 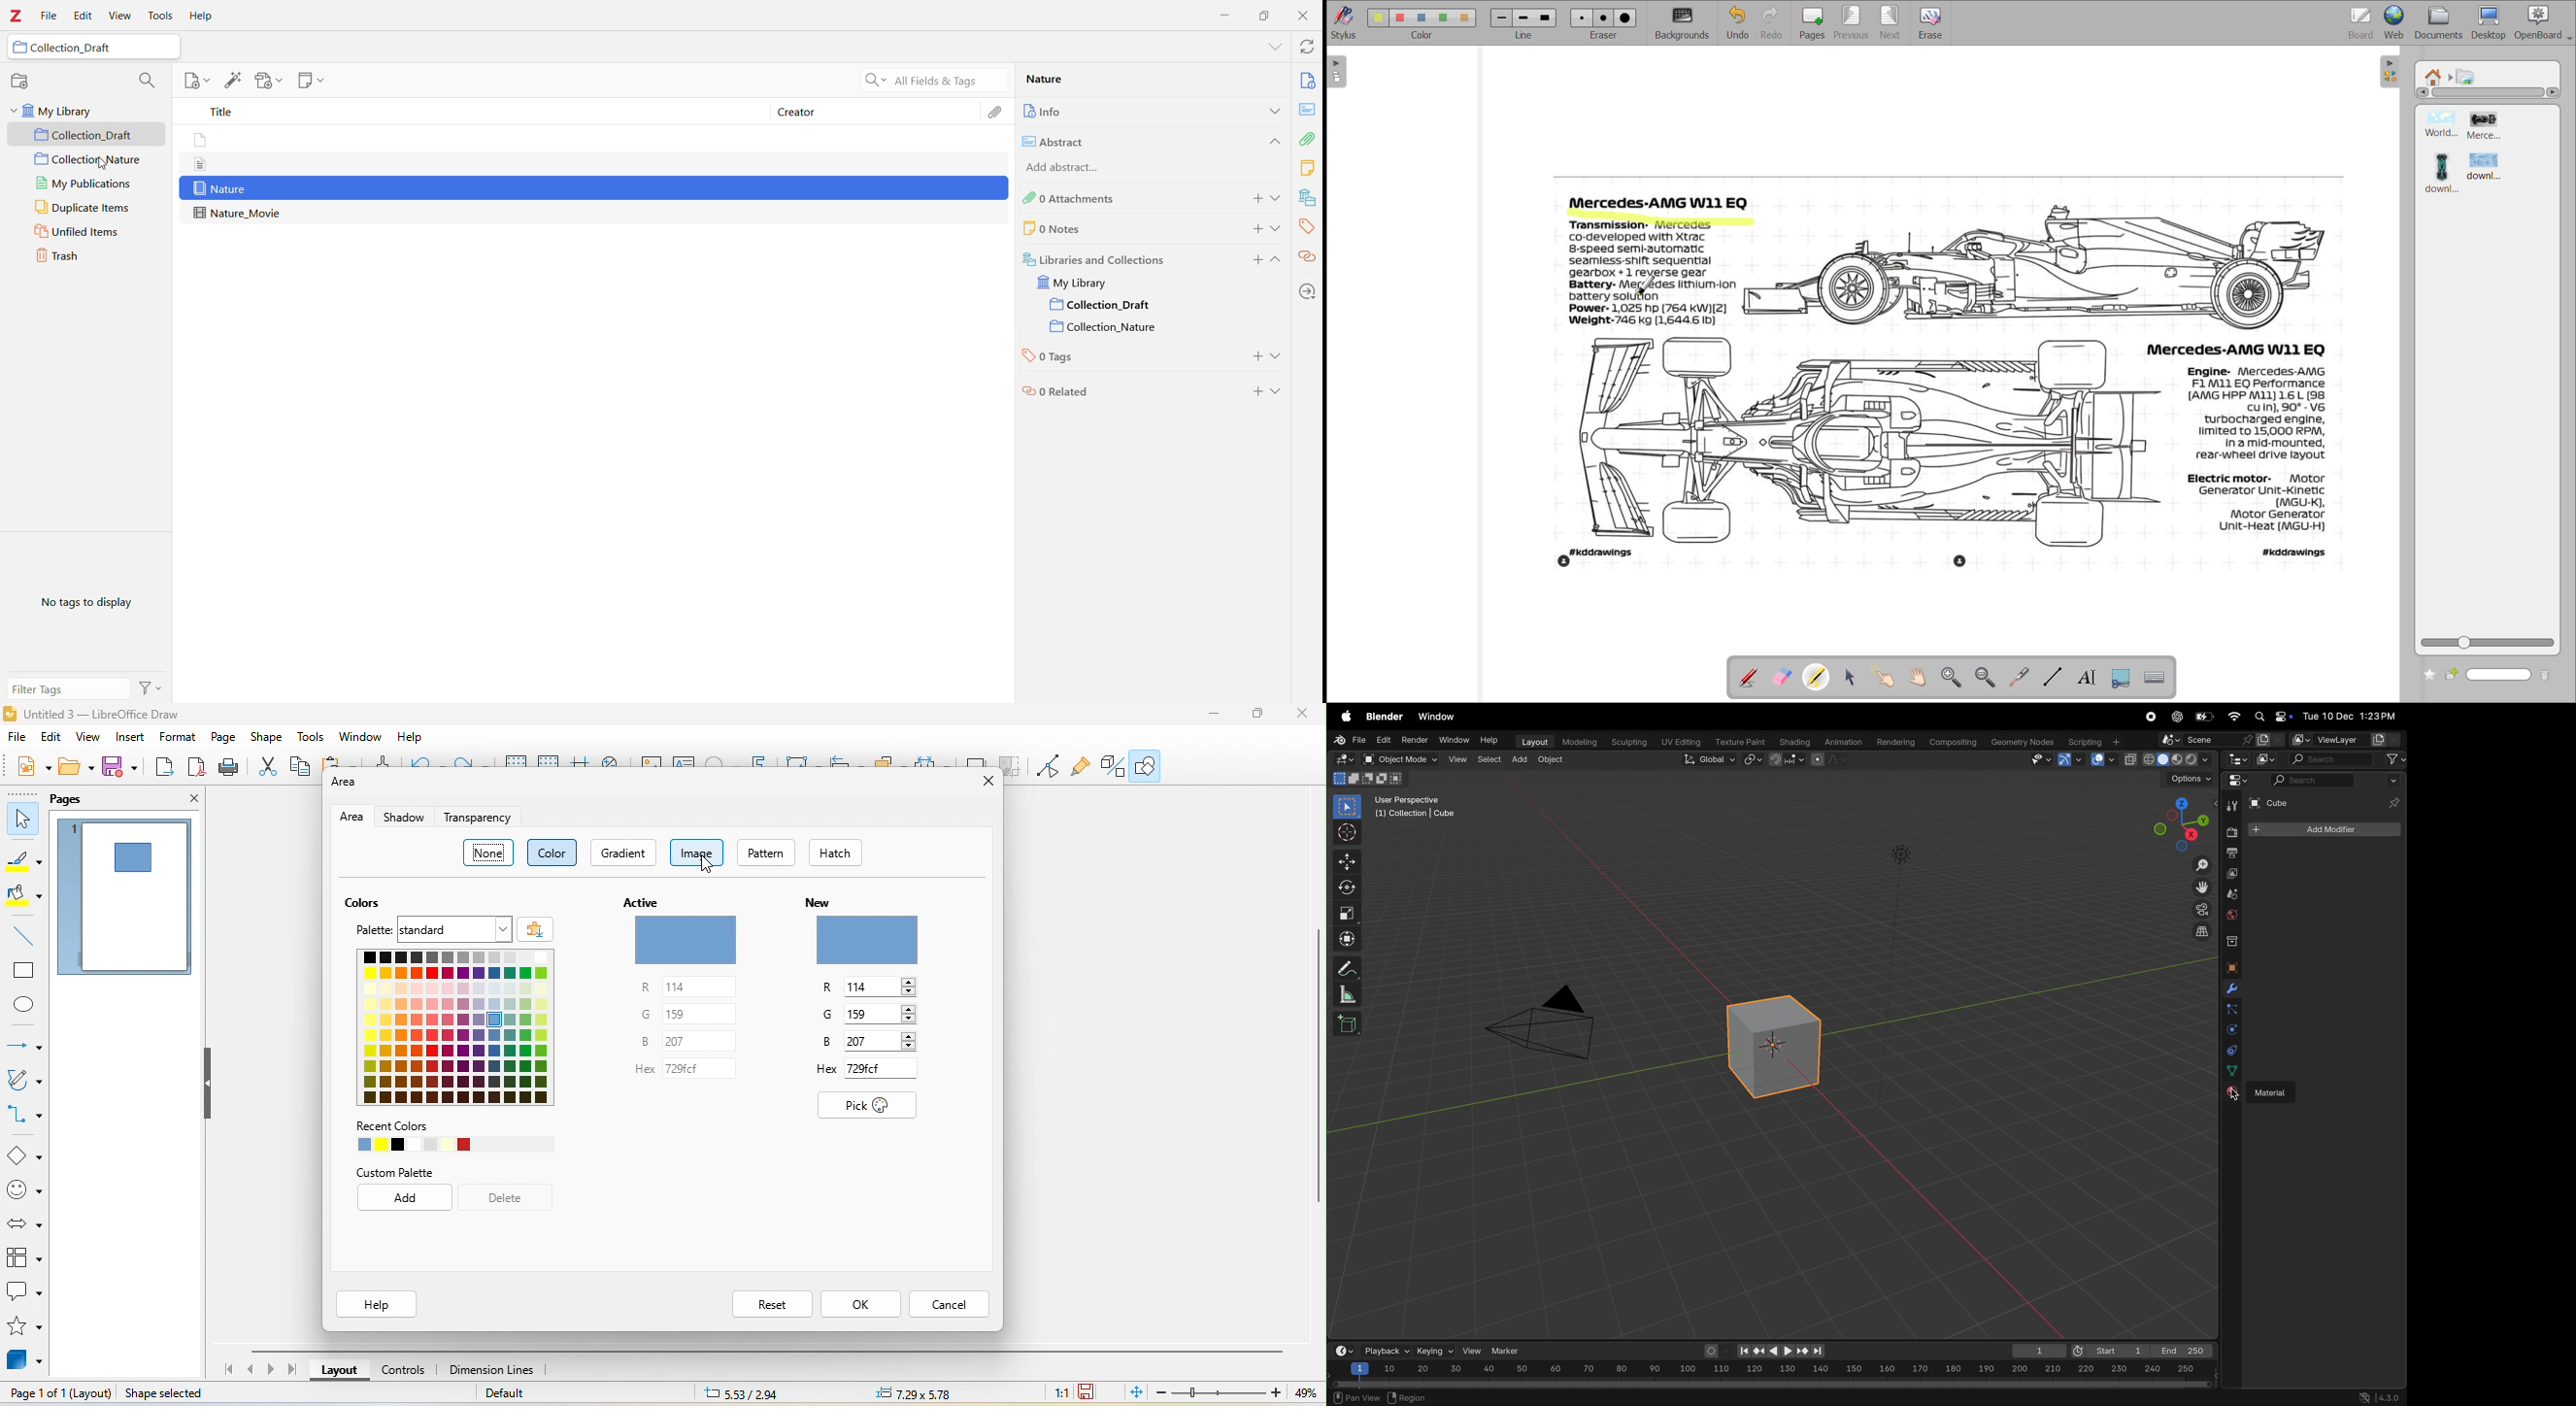 I want to click on flowchart, so click(x=24, y=1257).